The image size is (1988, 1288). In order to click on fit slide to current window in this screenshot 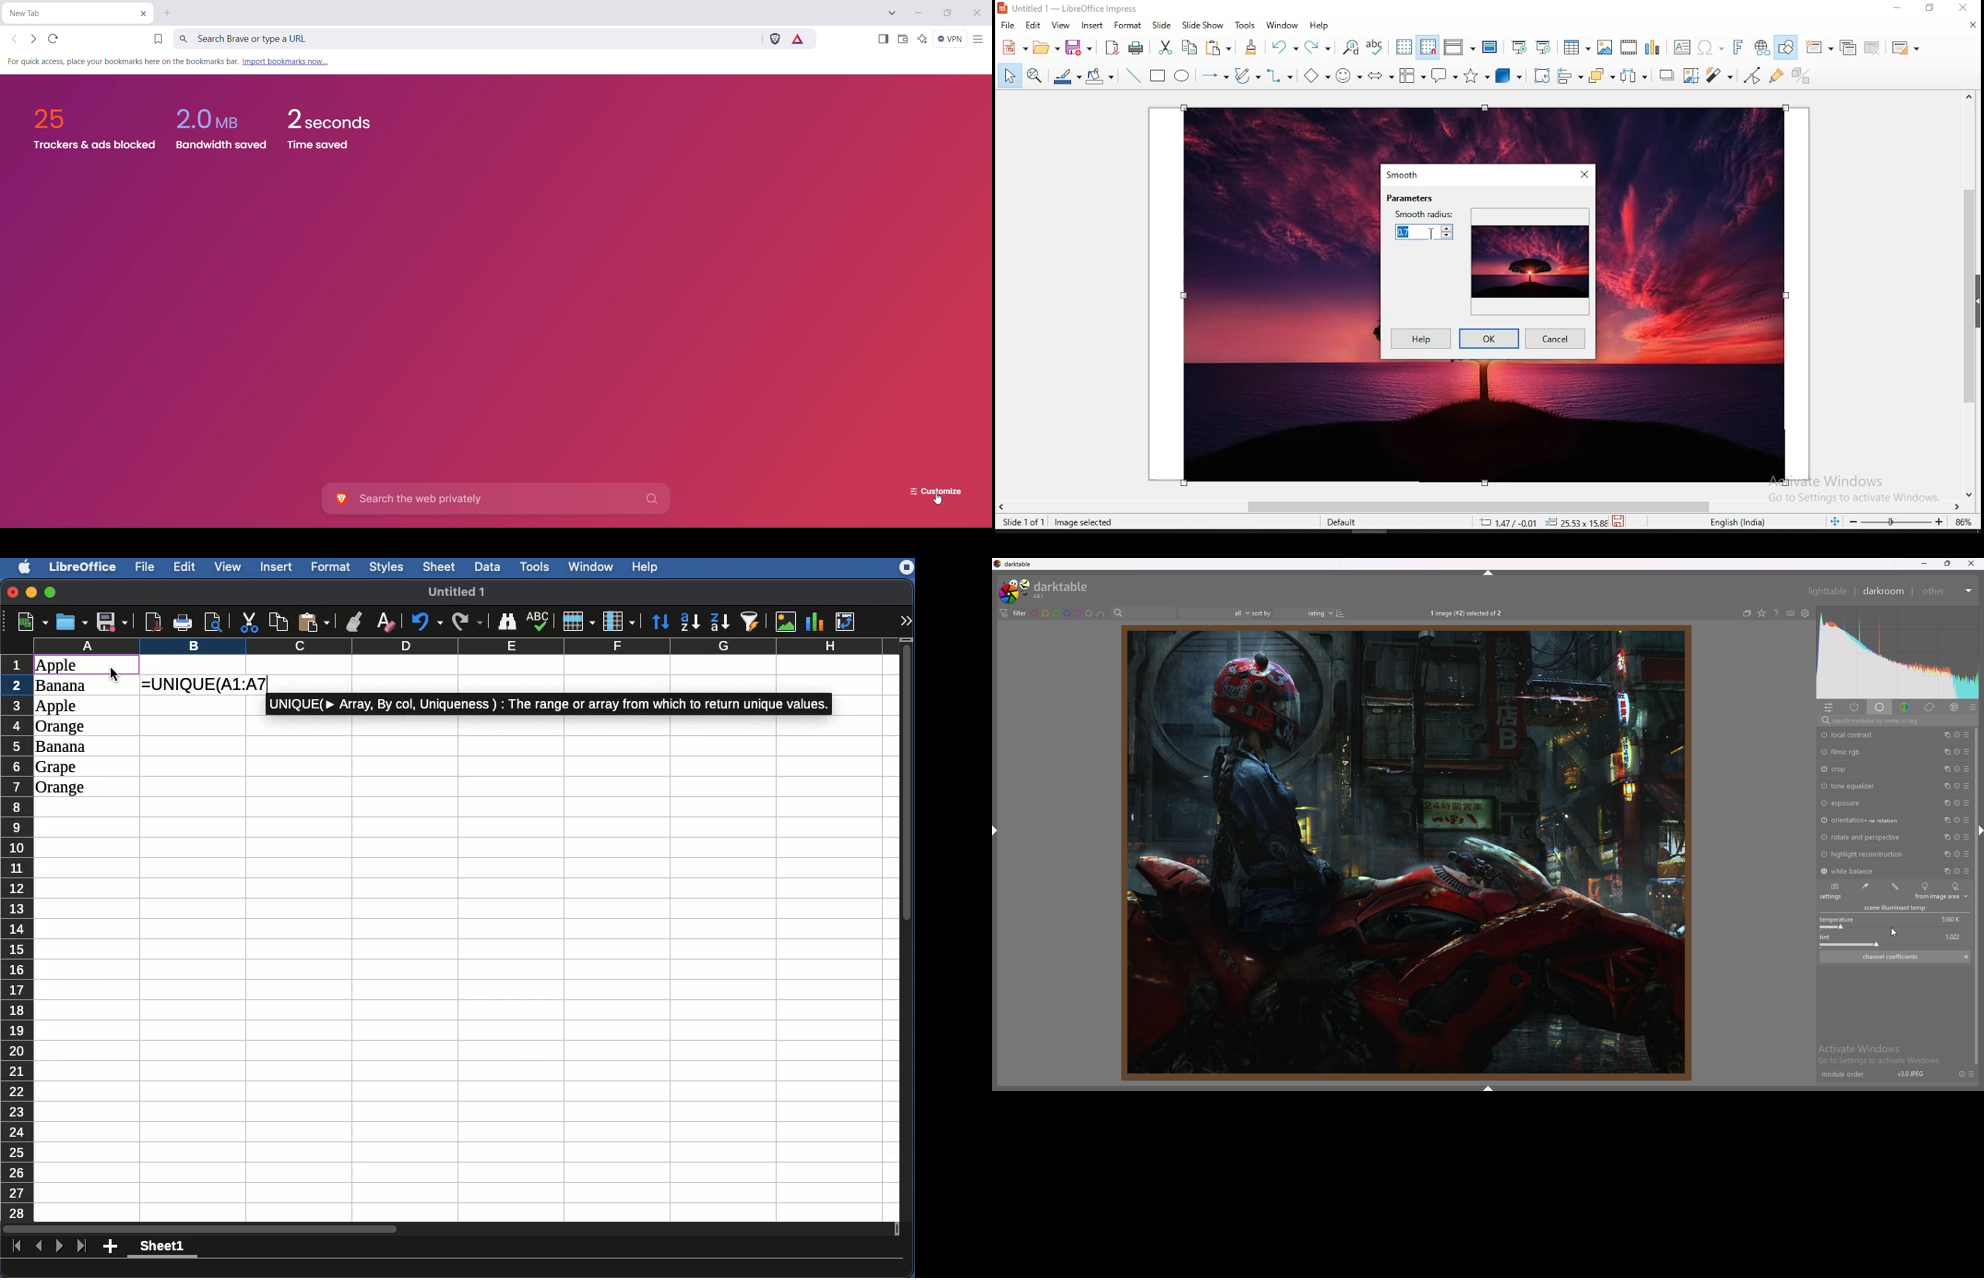, I will do `click(1837, 522)`.